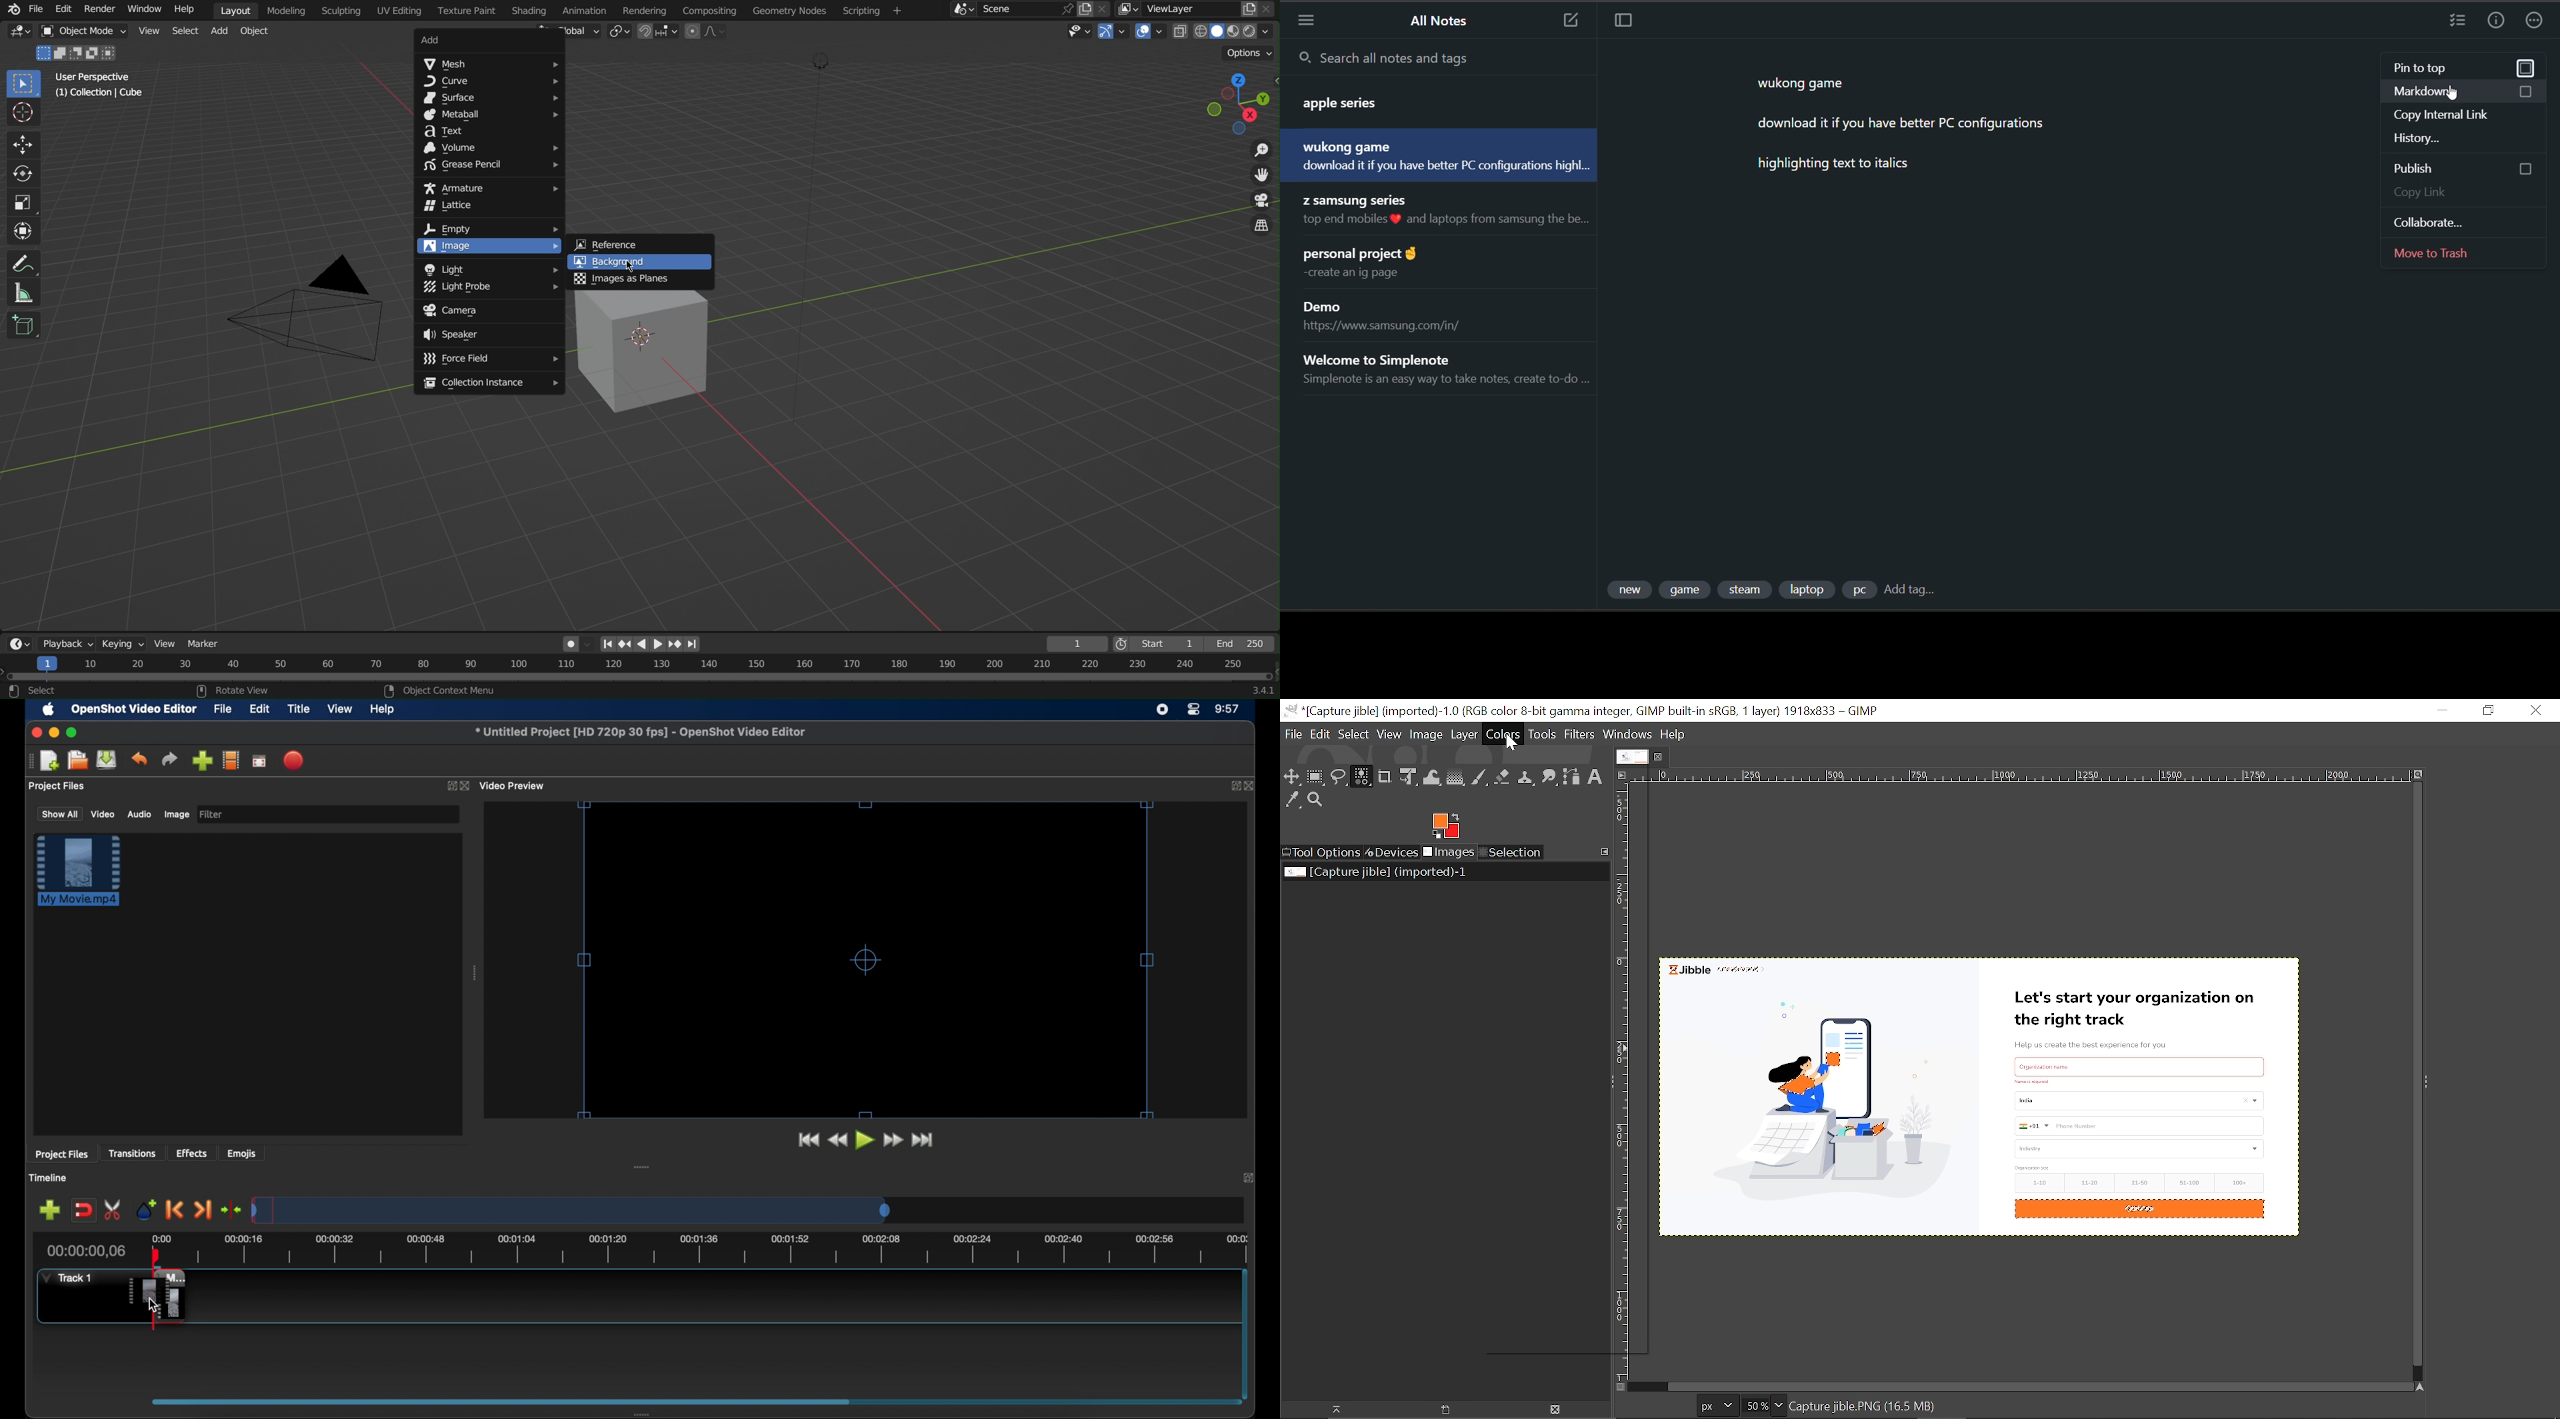 Image resolution: width=2576 pixels, height=1428 pixels. I want to click on redo, so click(169, 759).